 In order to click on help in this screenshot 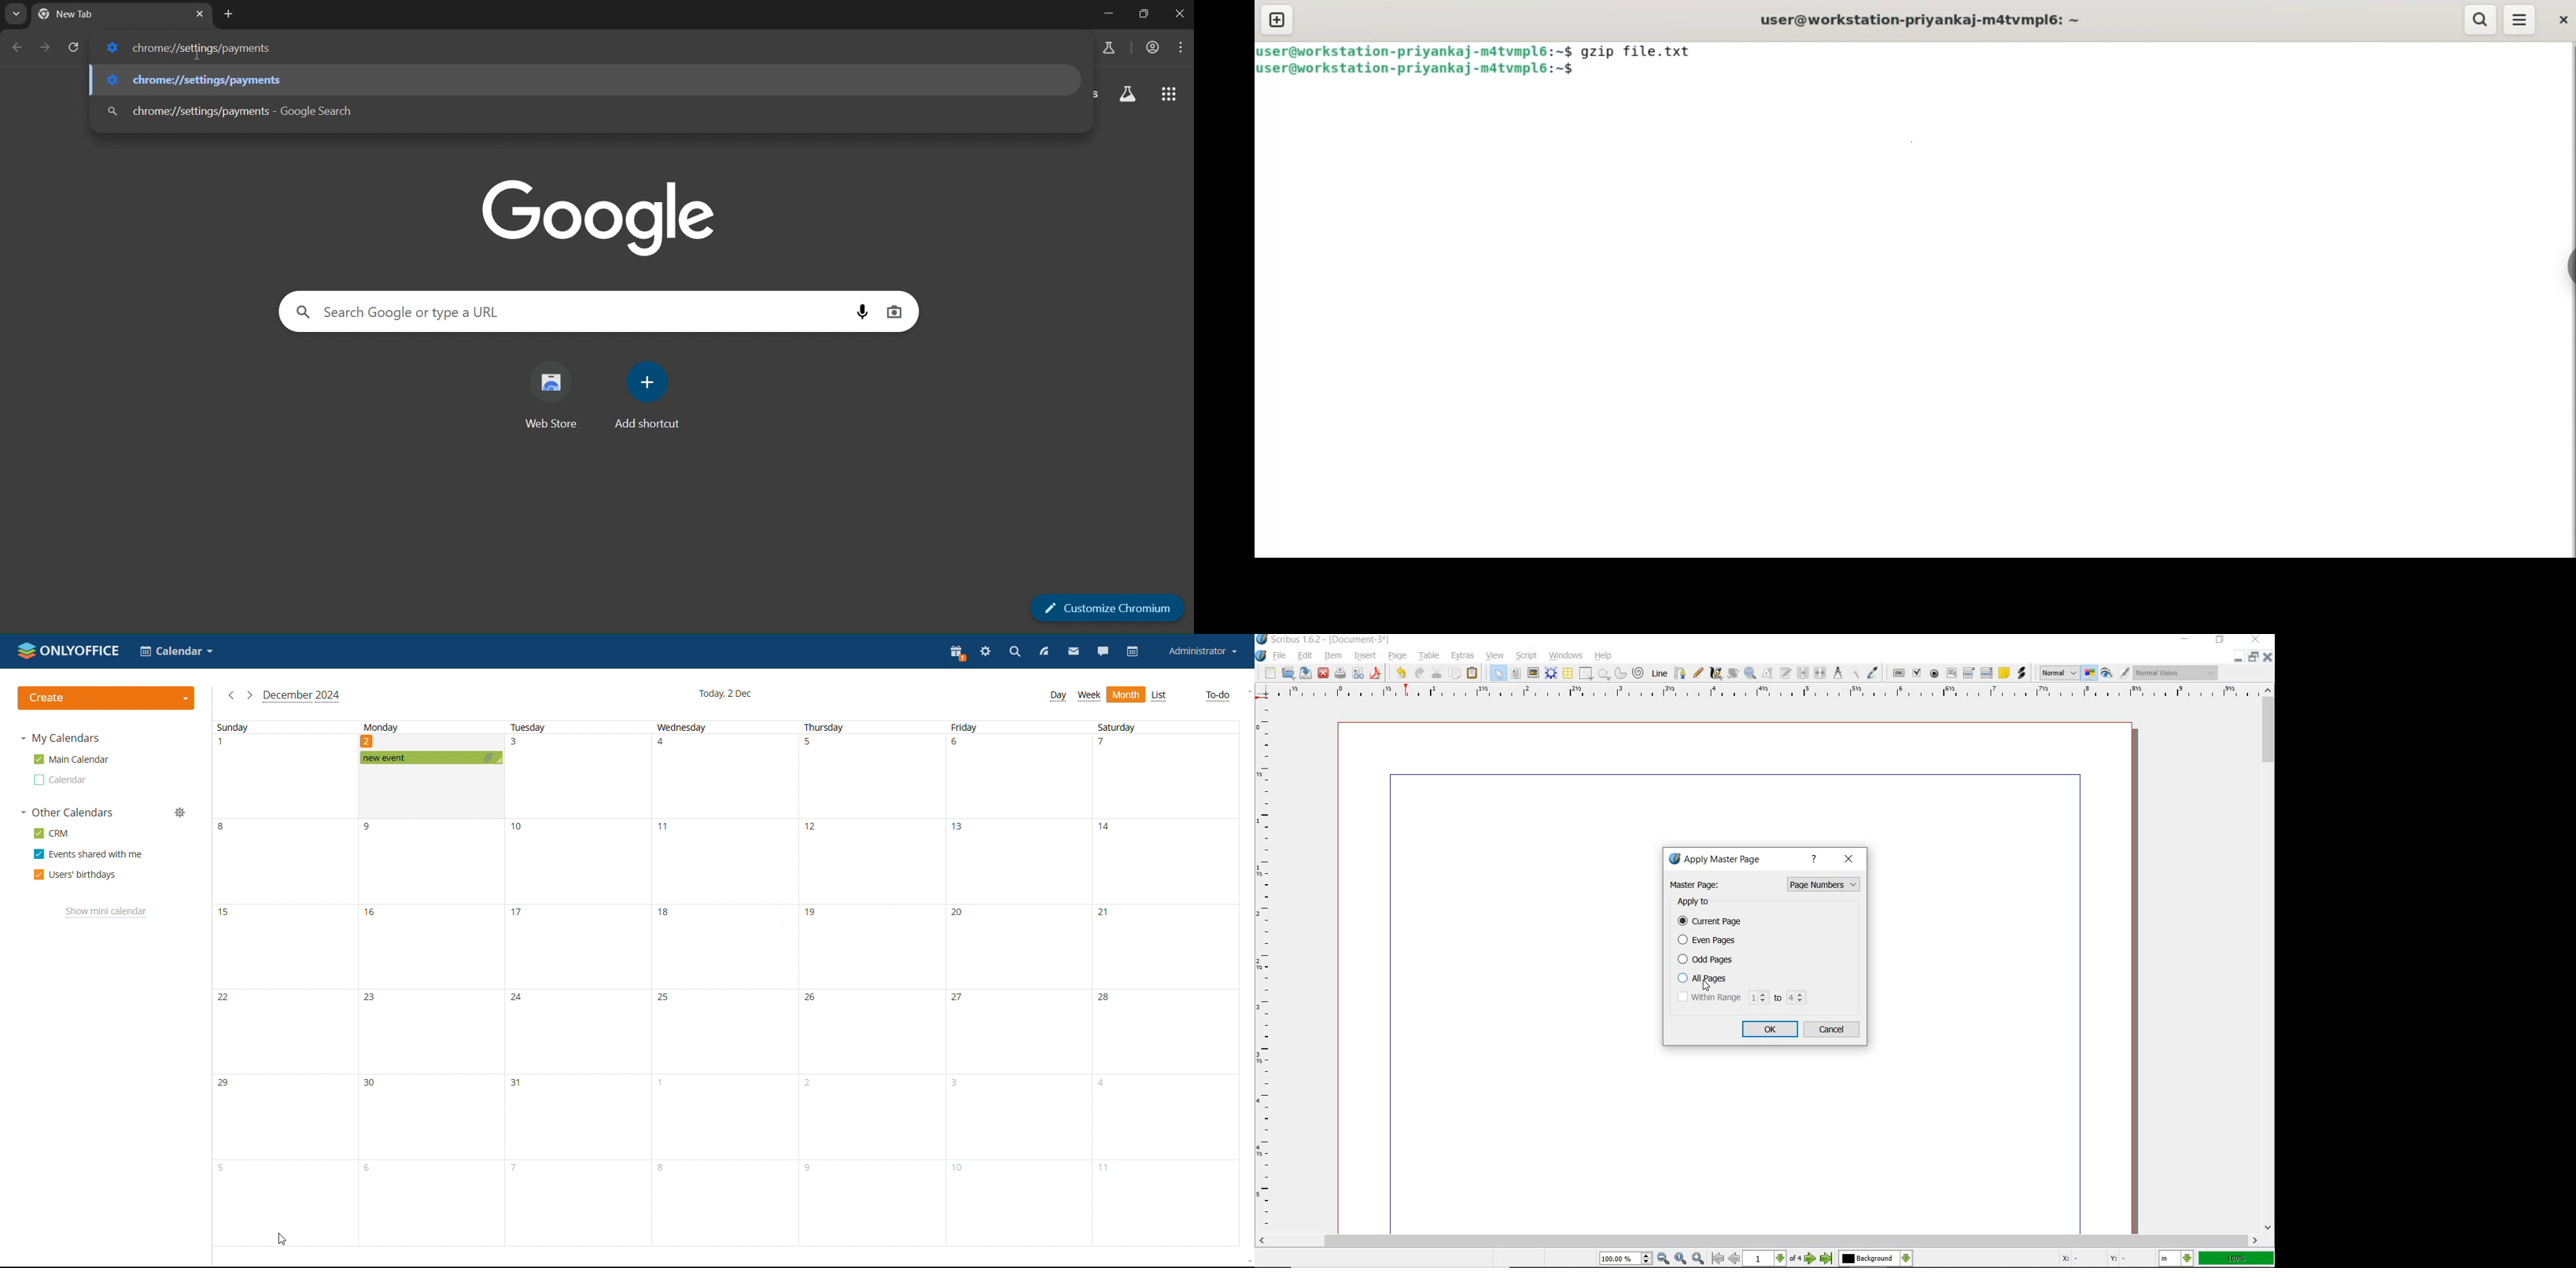, I will do `click(1816, 860)`.